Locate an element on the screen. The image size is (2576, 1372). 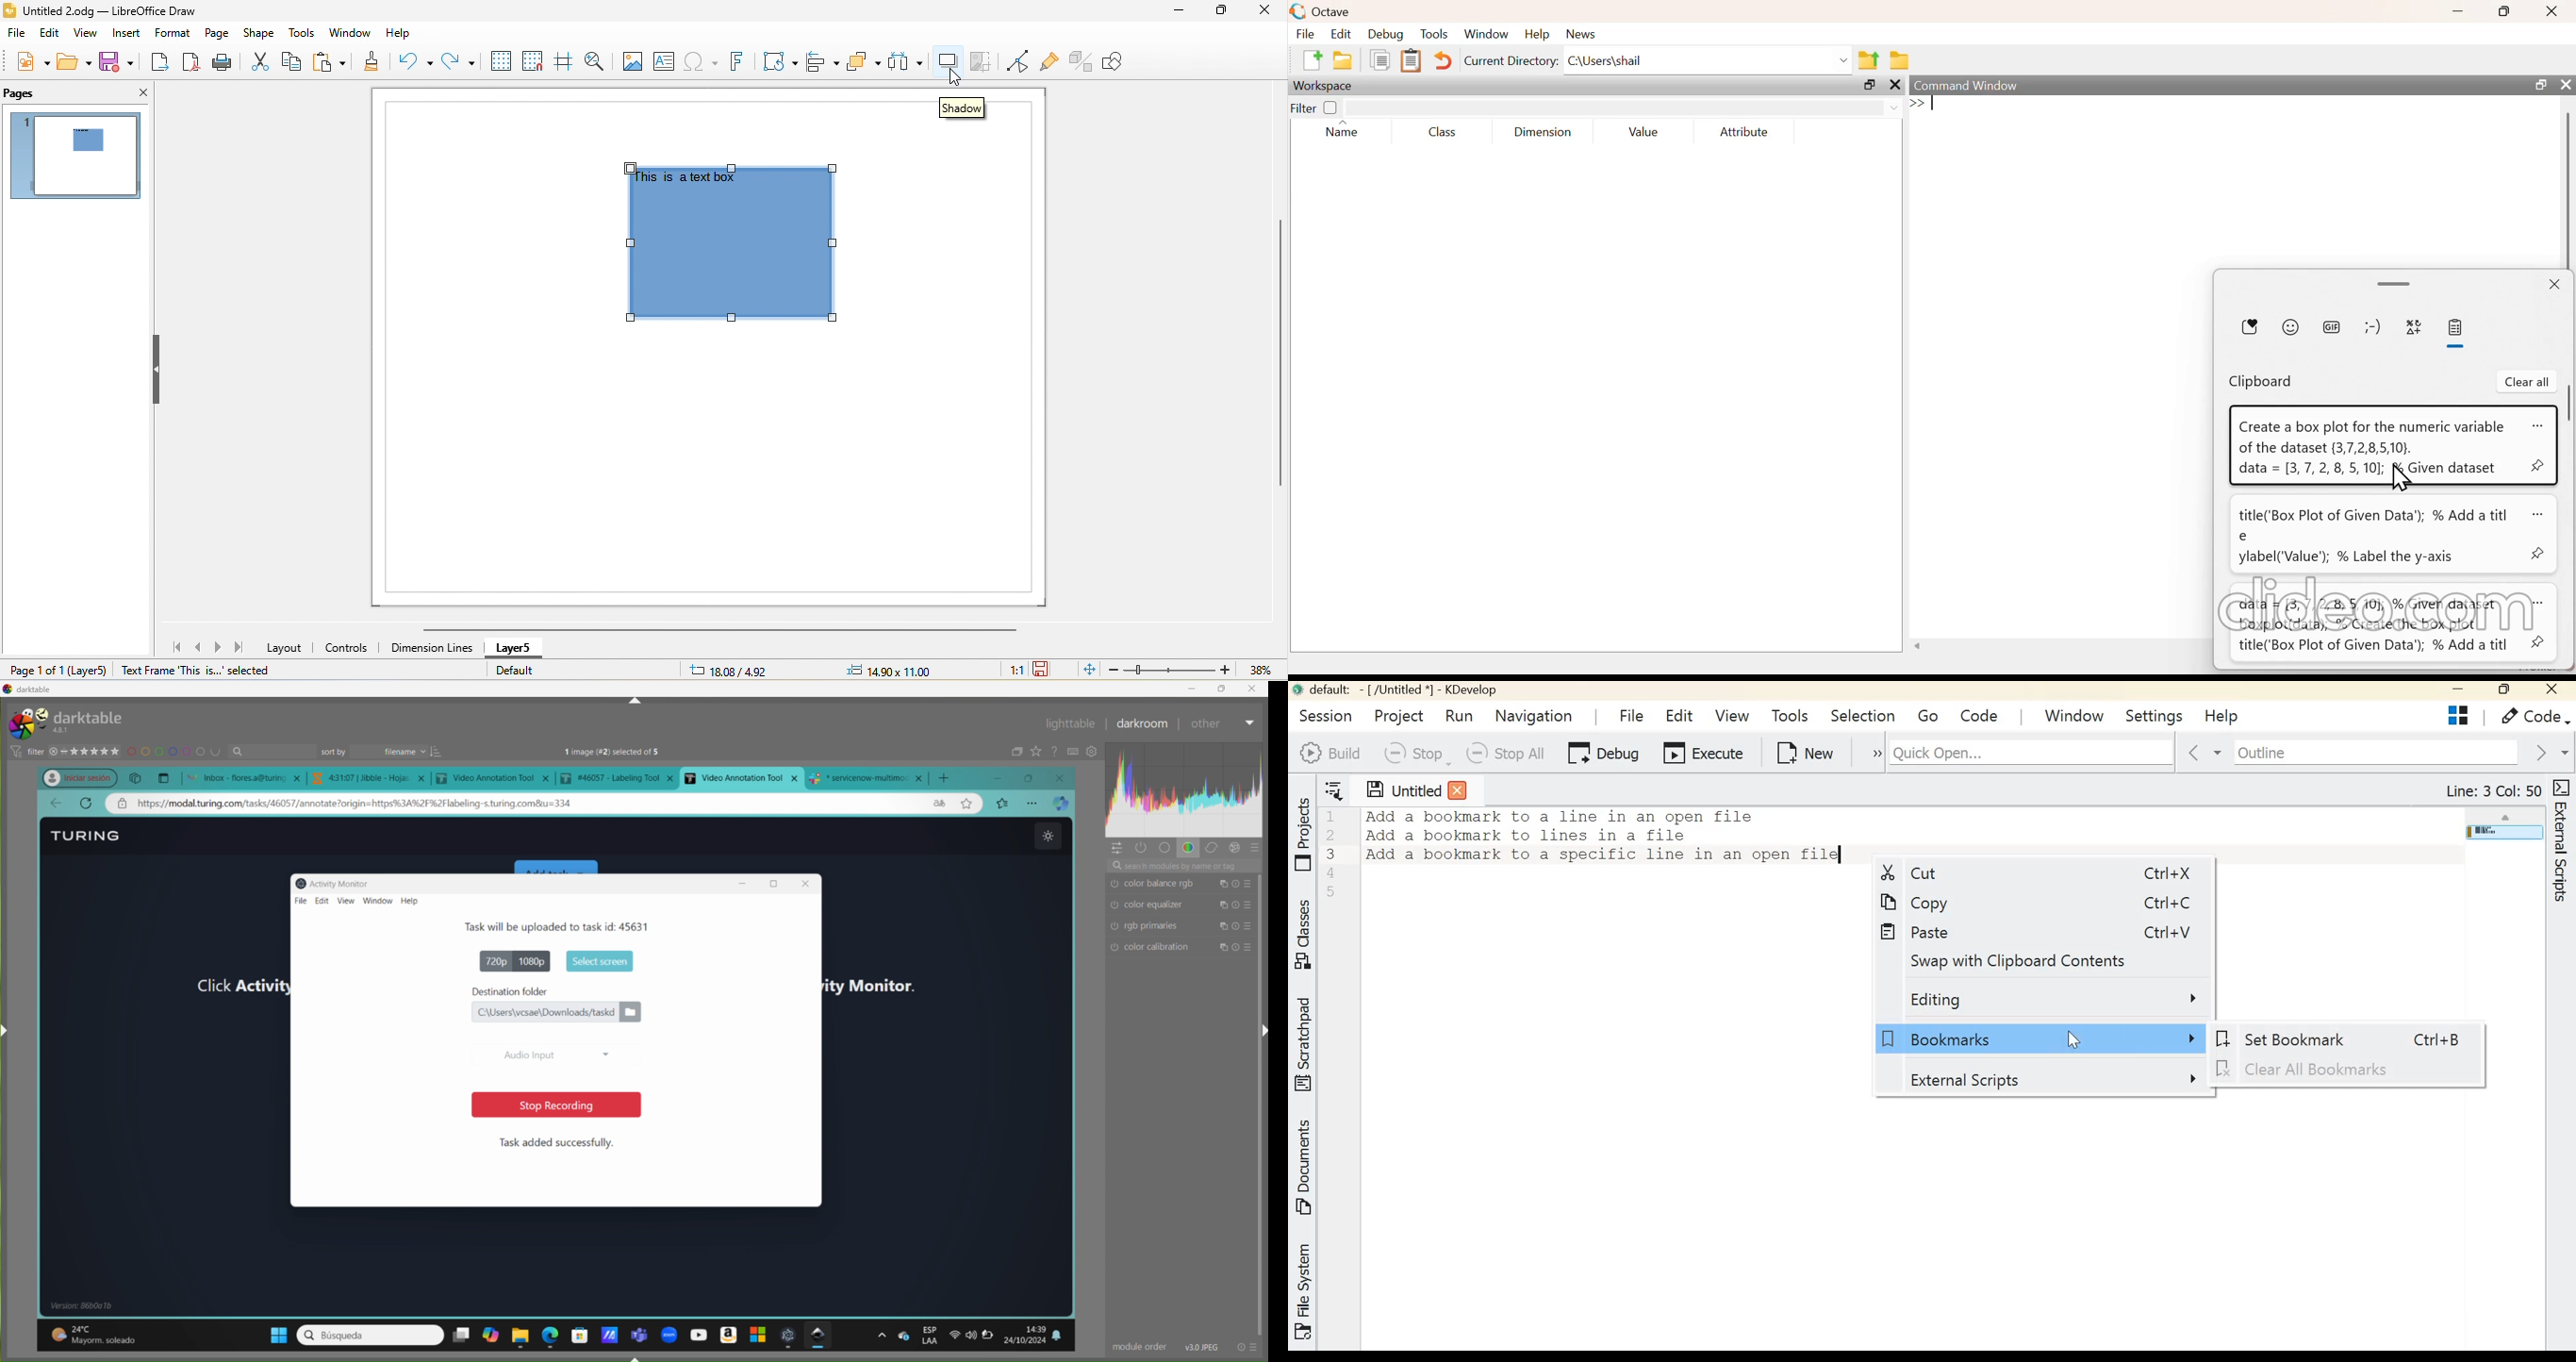
help is located at coordinates (414, 901).